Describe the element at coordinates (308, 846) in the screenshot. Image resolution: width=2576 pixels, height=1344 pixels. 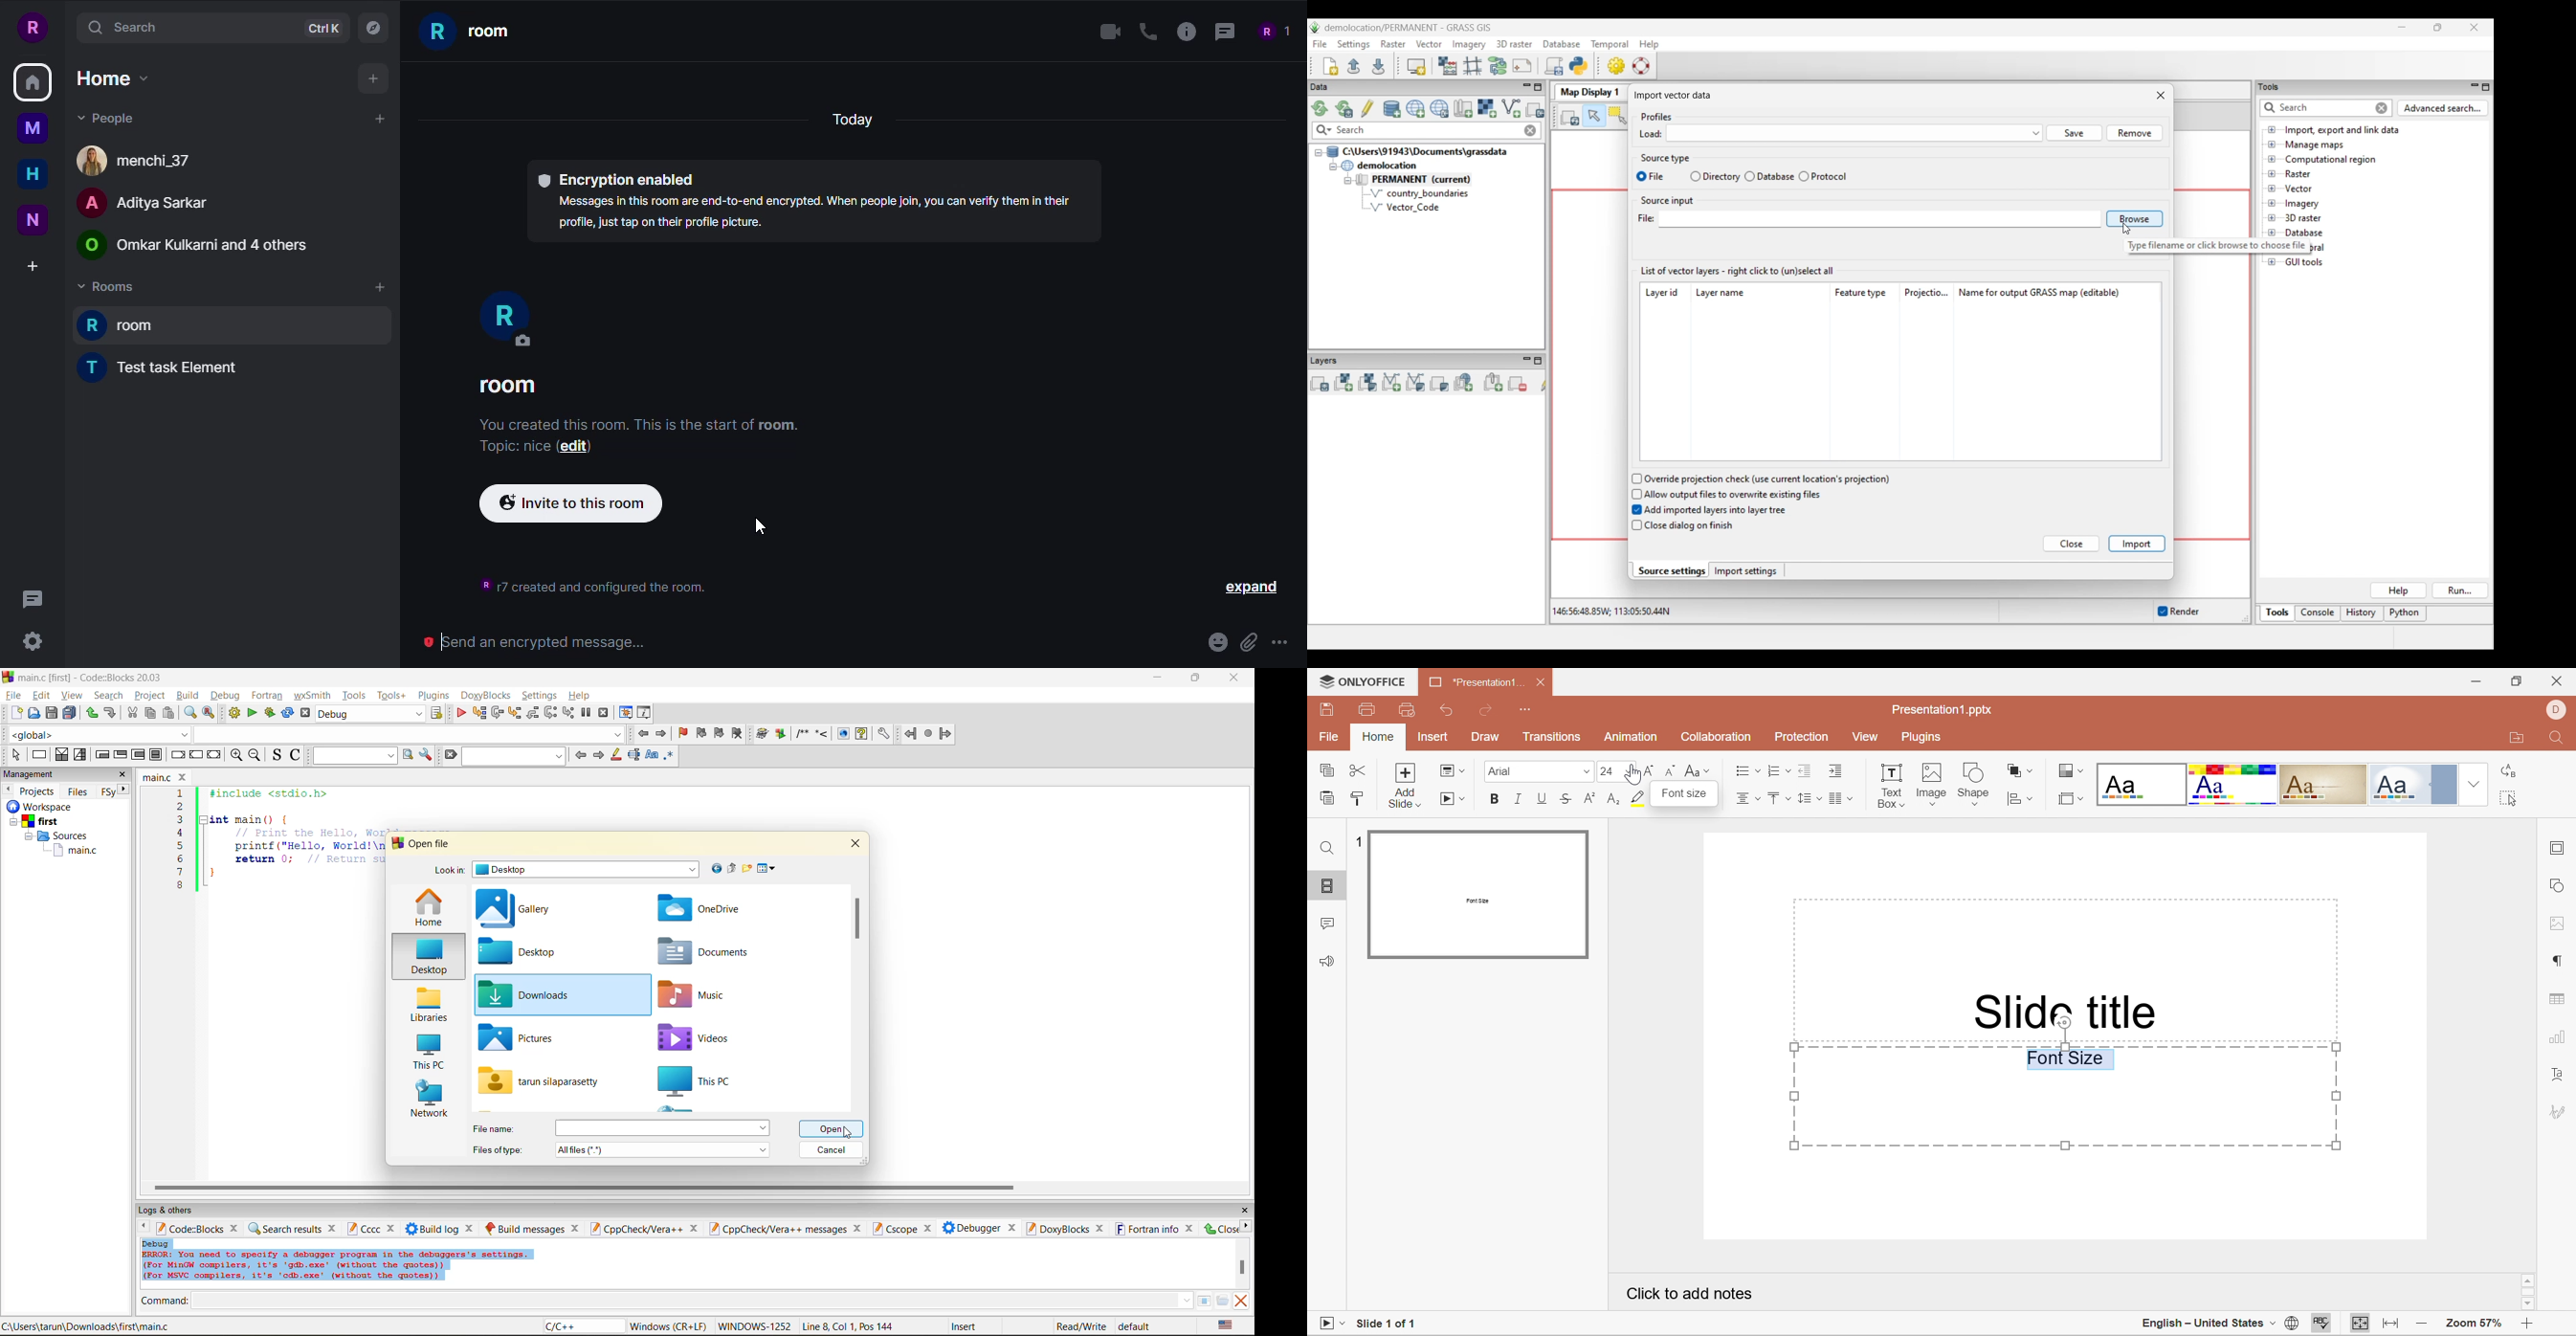
I see `printf("Hello, World!\n"` at that location.